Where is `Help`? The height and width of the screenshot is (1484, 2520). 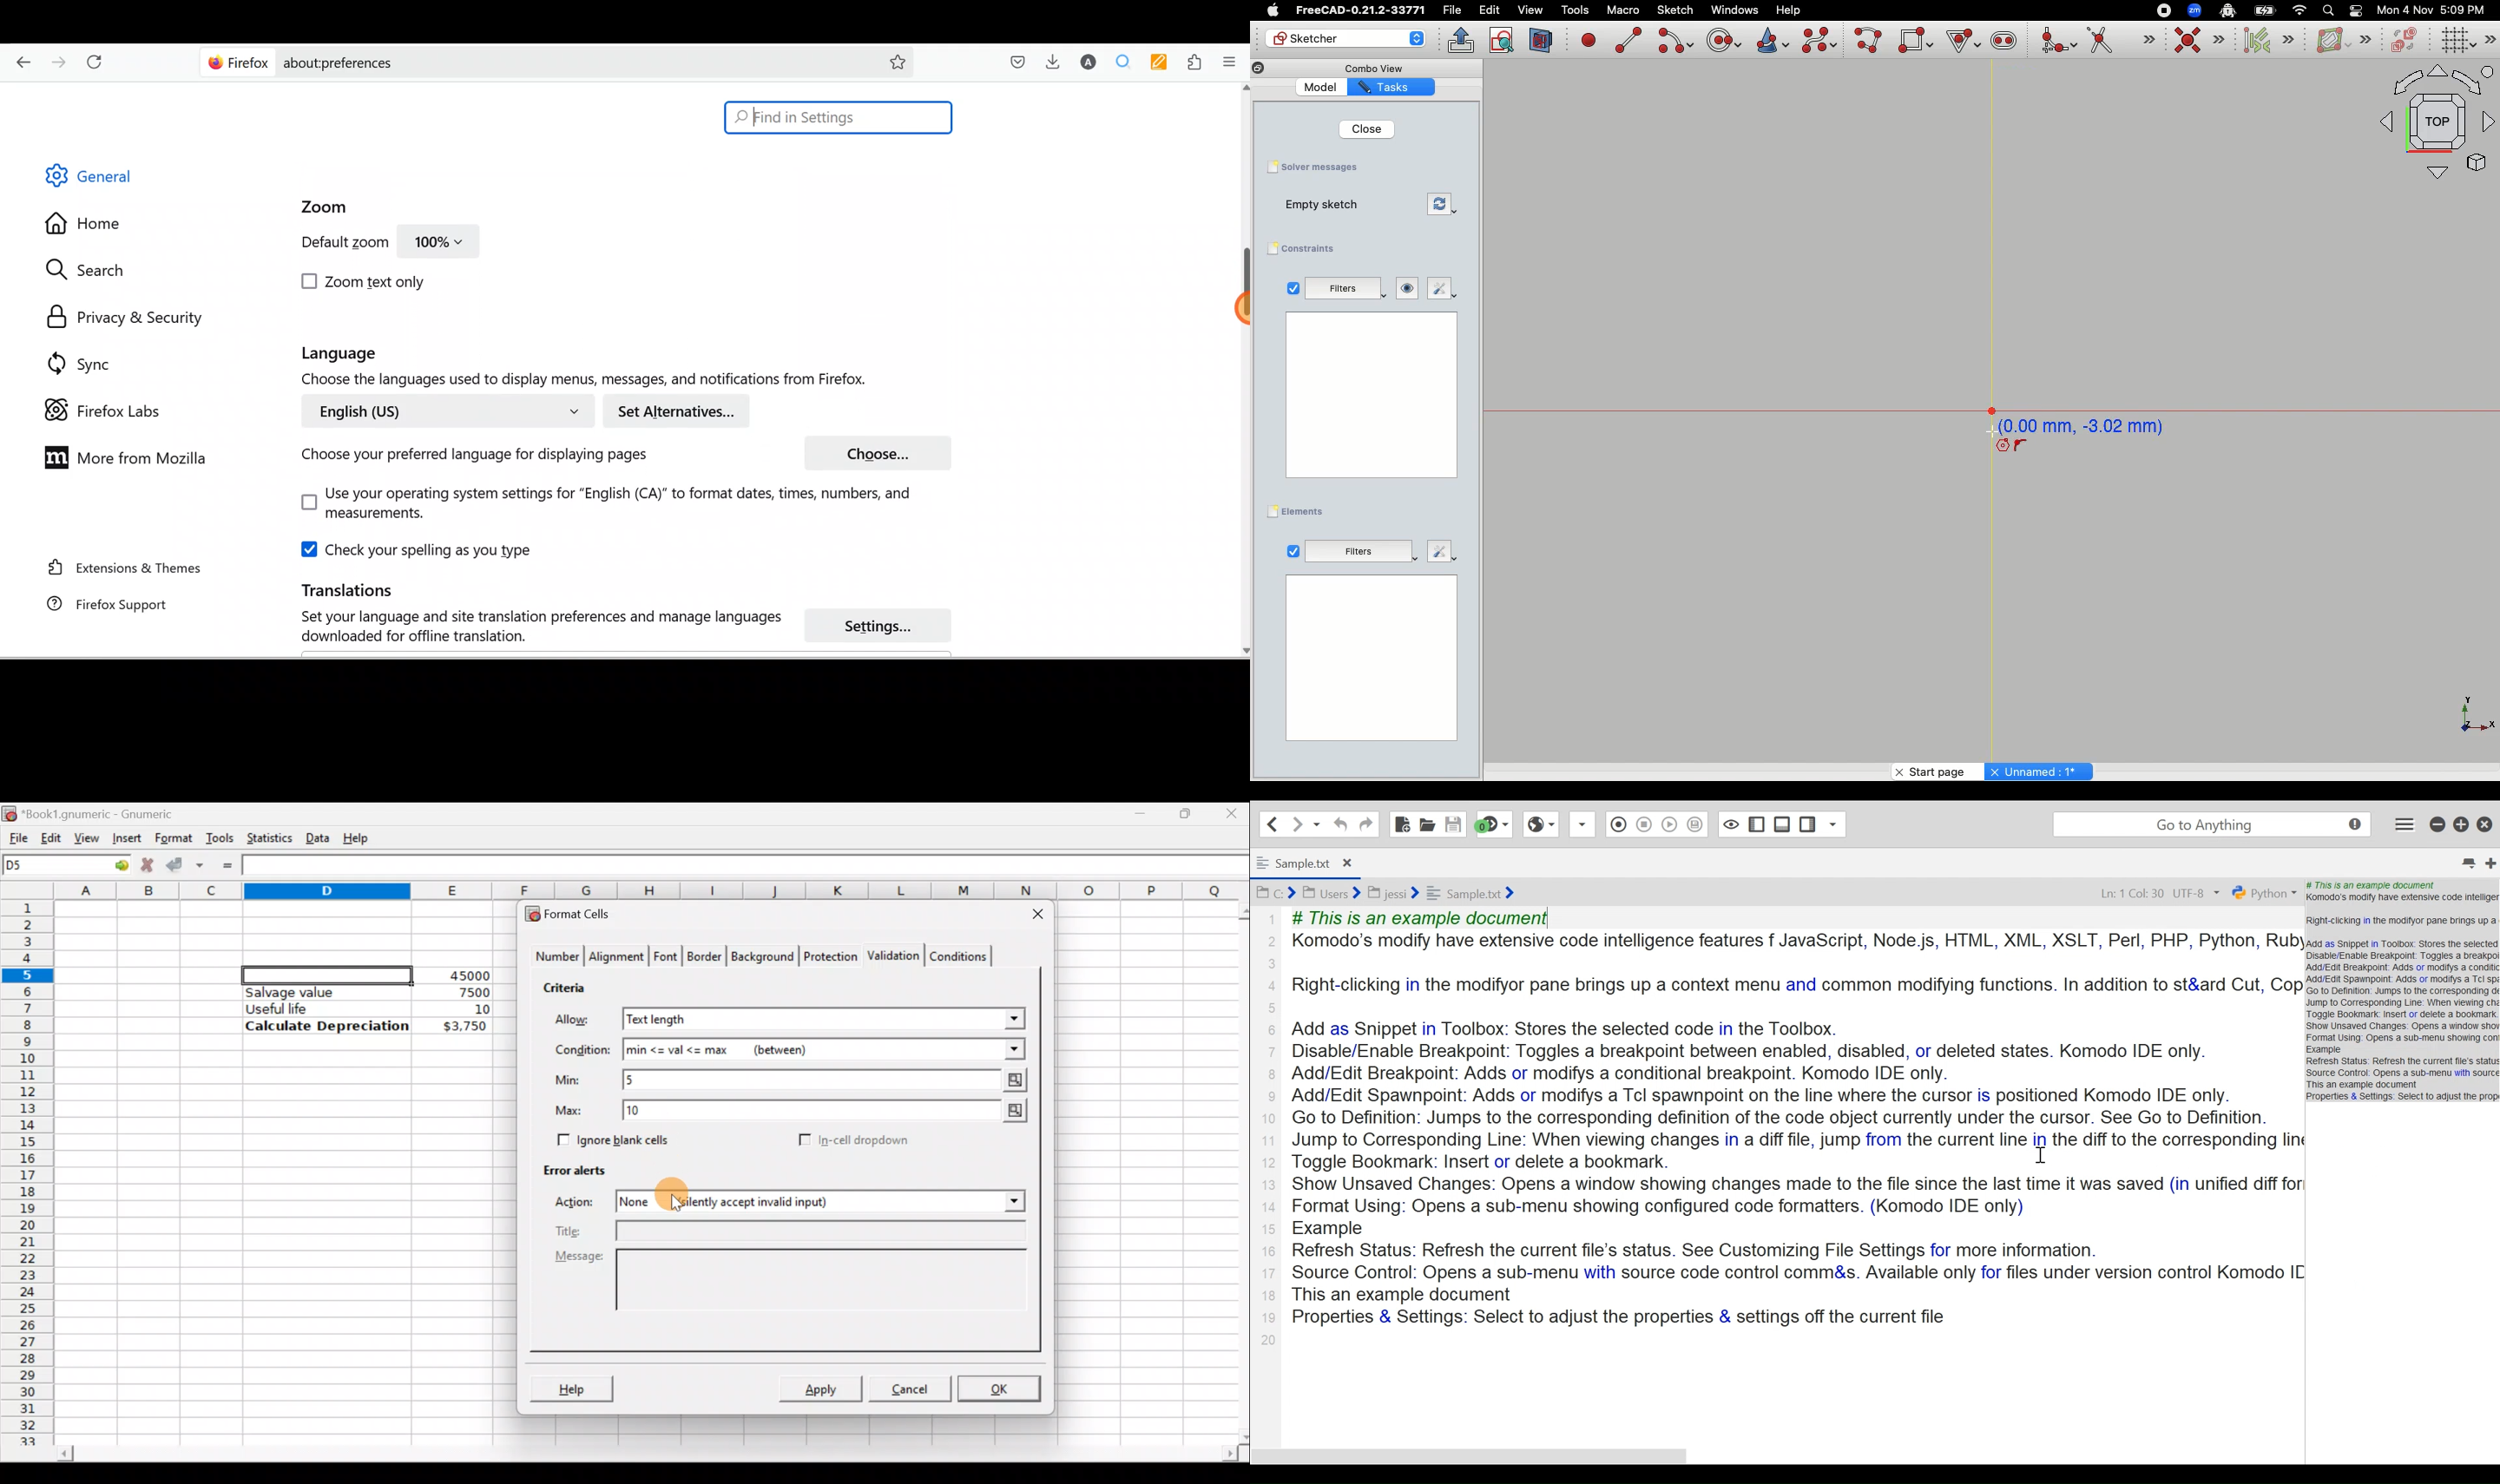 Help is located at coordinates (358, 837).